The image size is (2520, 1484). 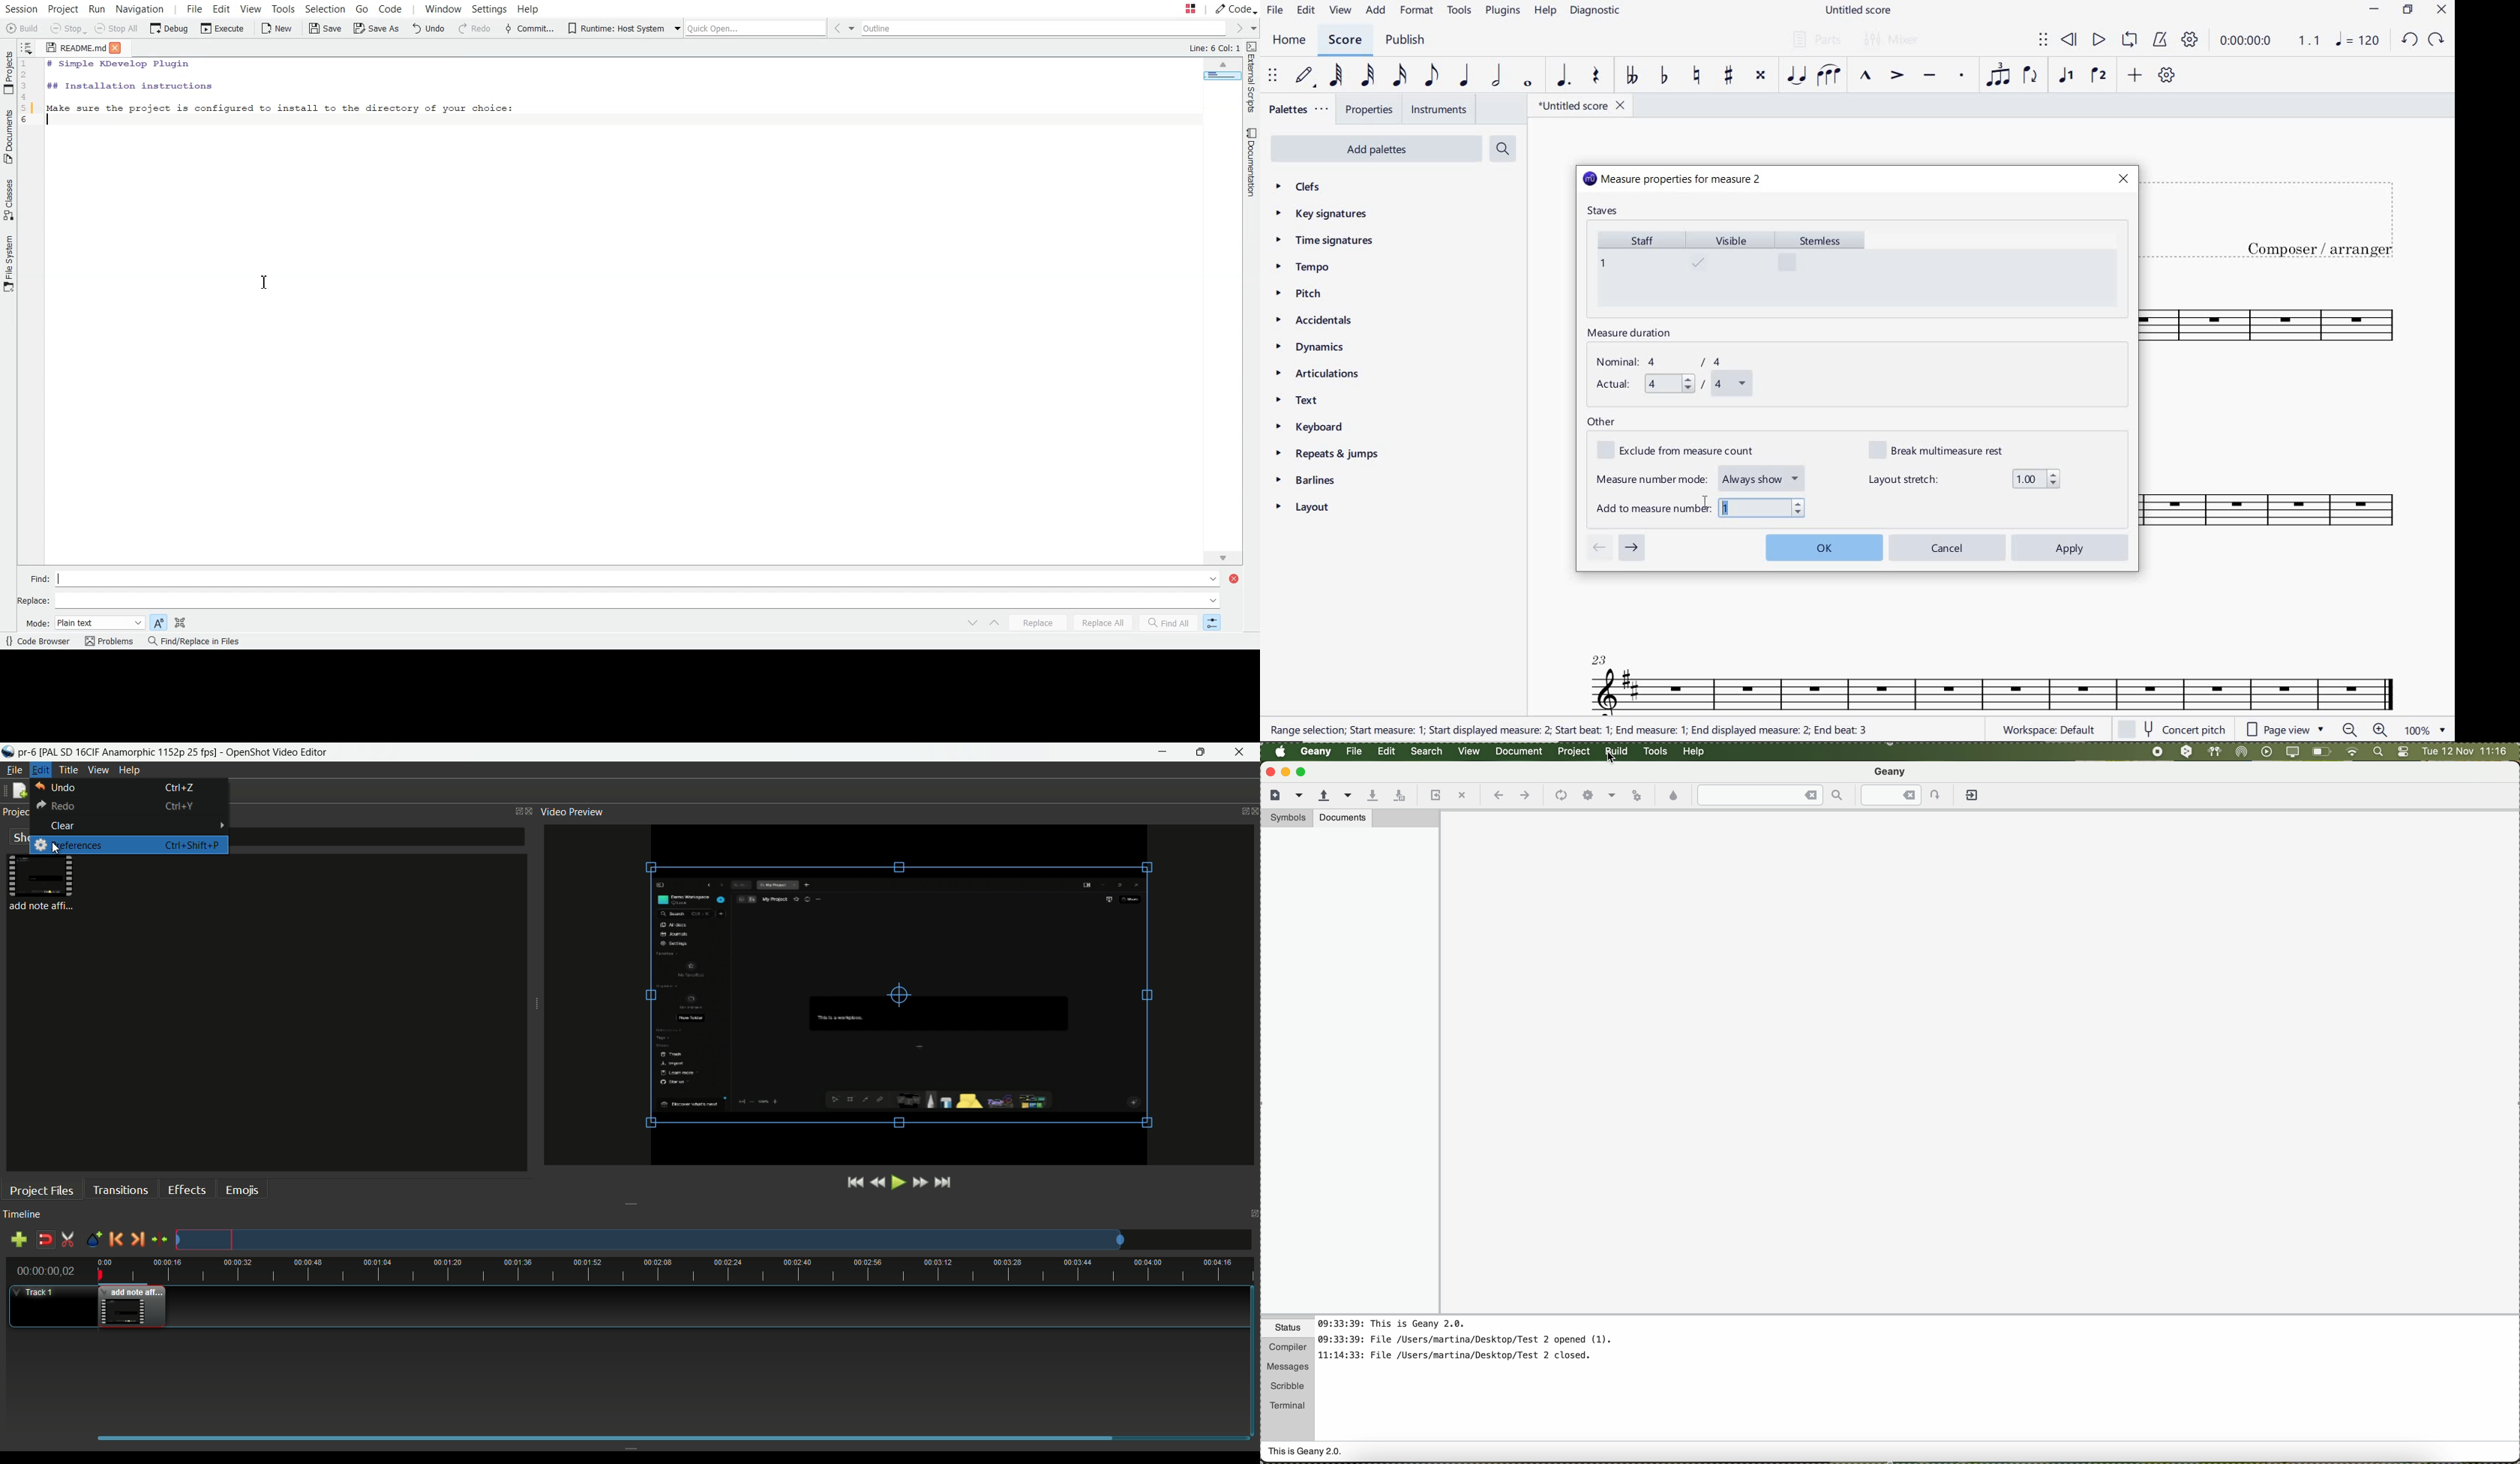 I want to click on ACCENT, so click(x=1896, y=77).